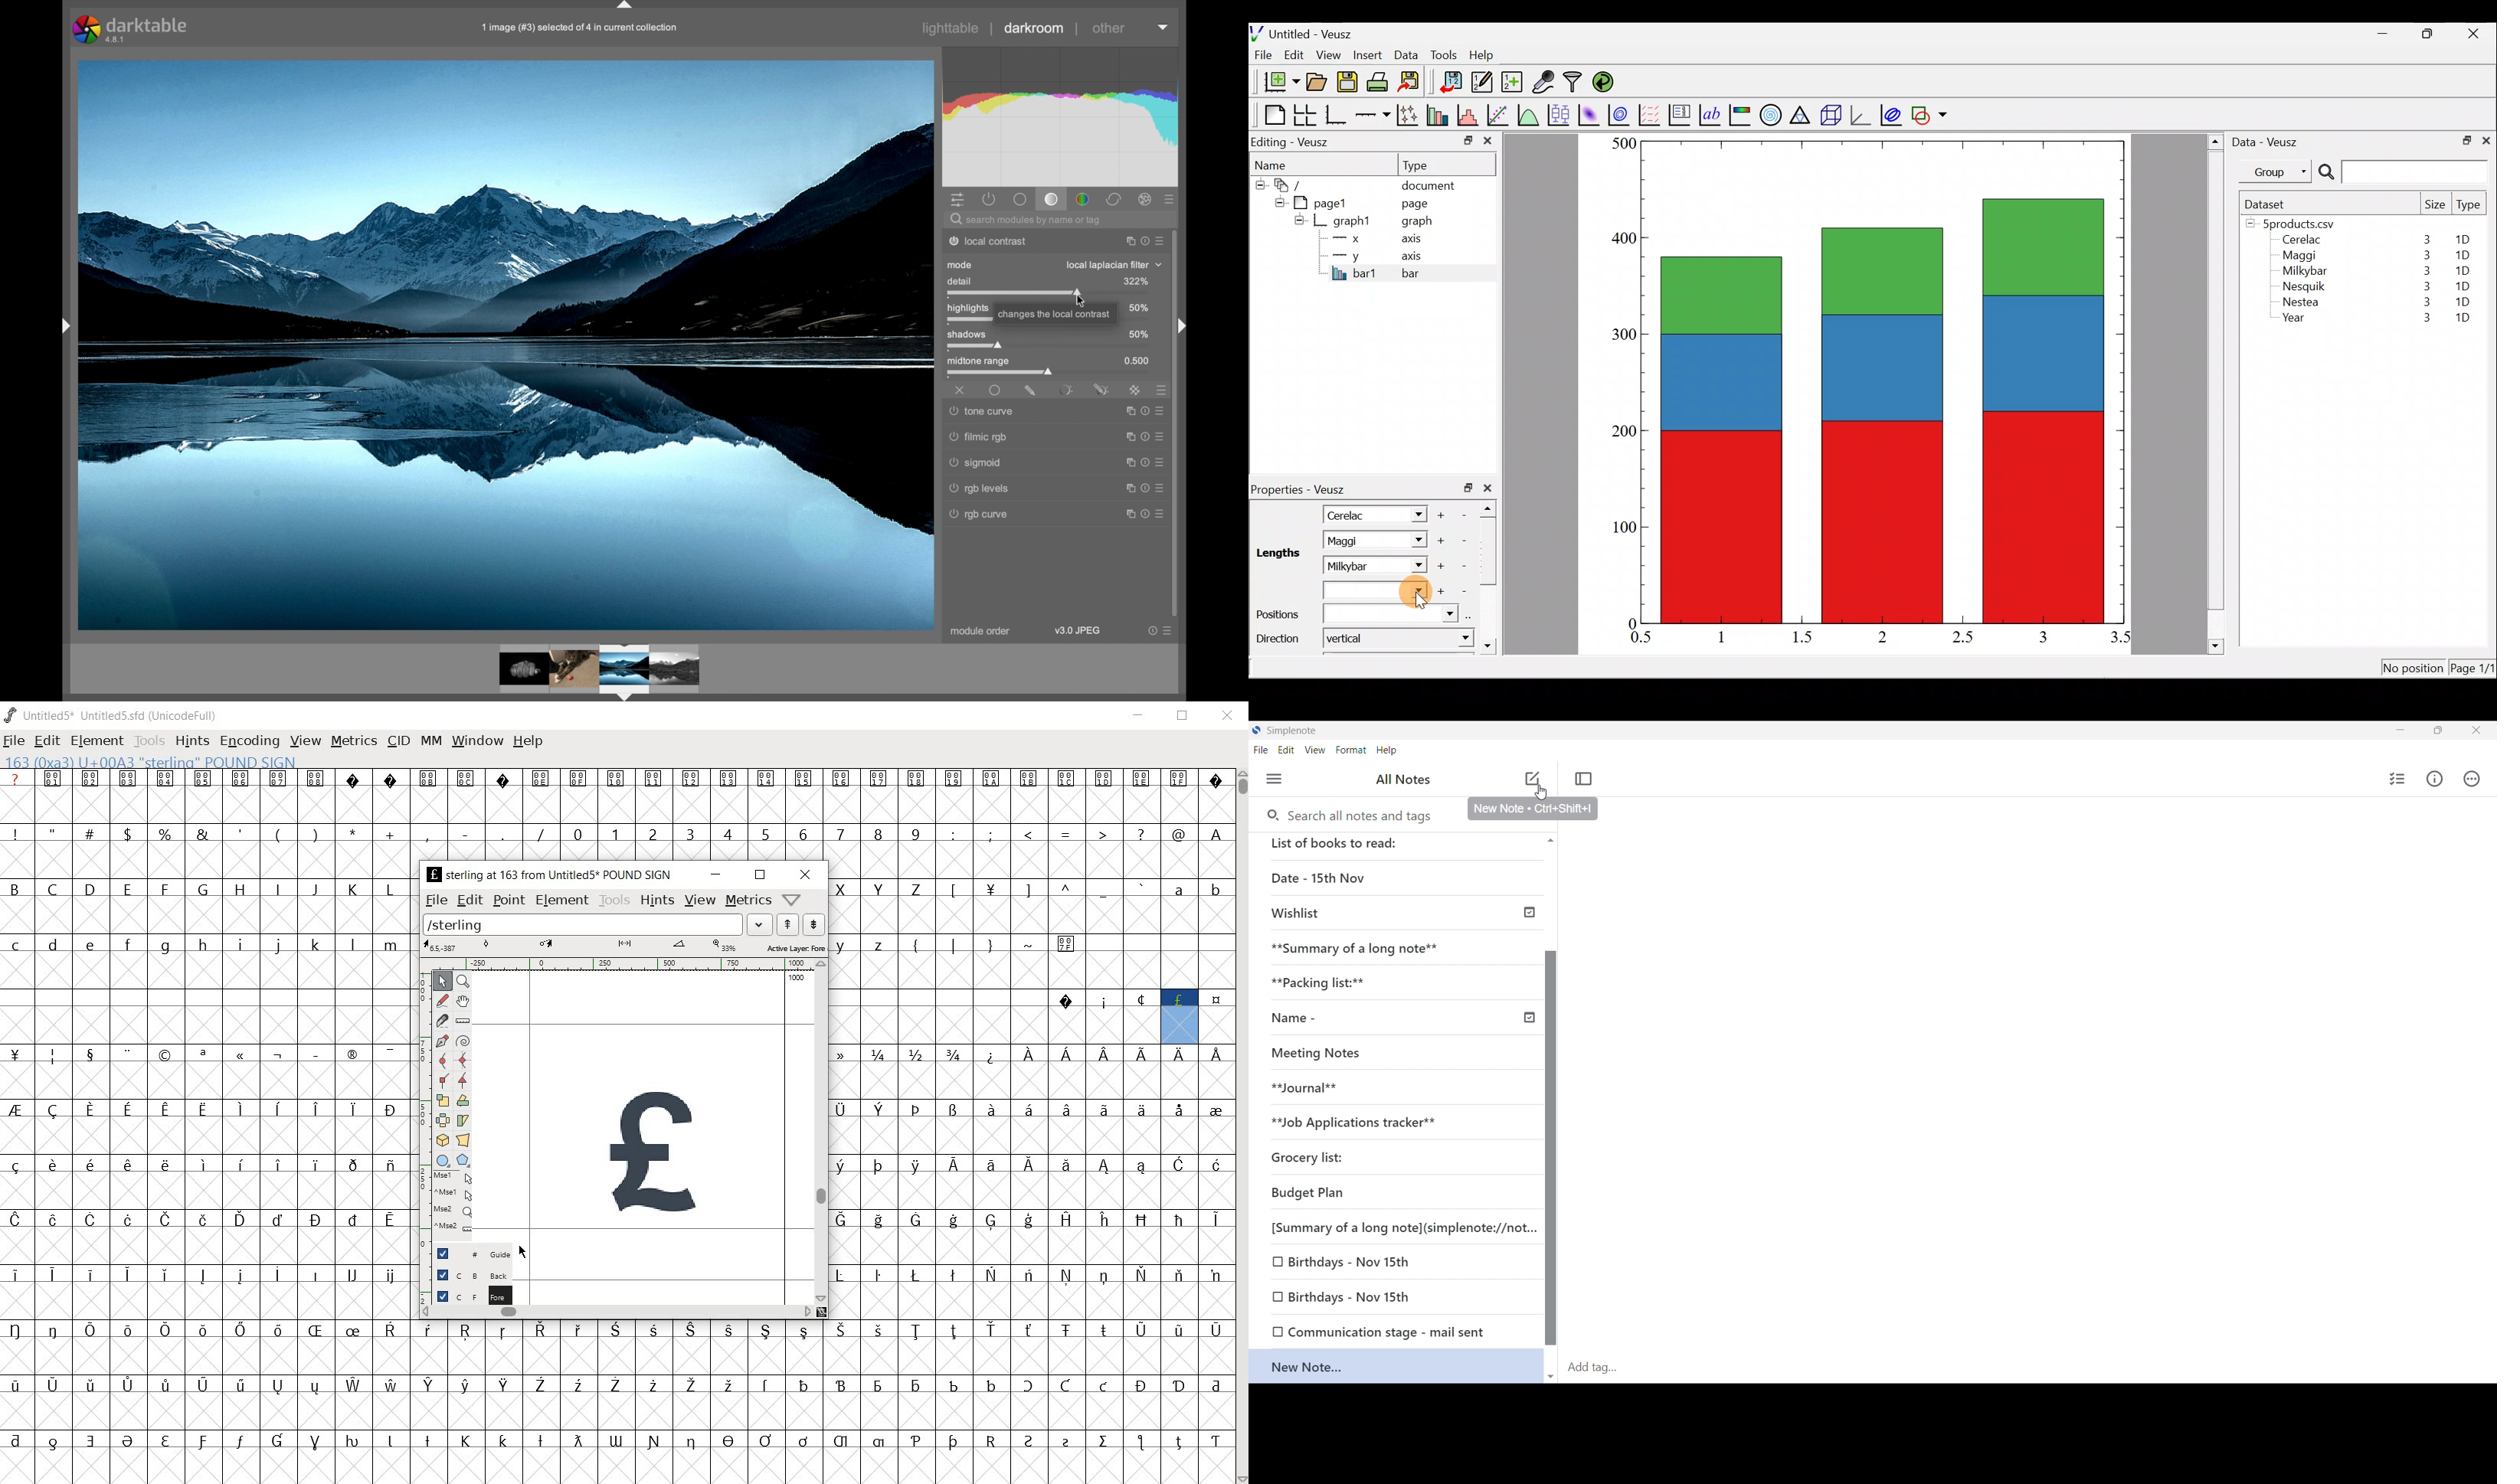 The image size is (2520, 1484). I want to click on Symbol, so click(240, 1106).